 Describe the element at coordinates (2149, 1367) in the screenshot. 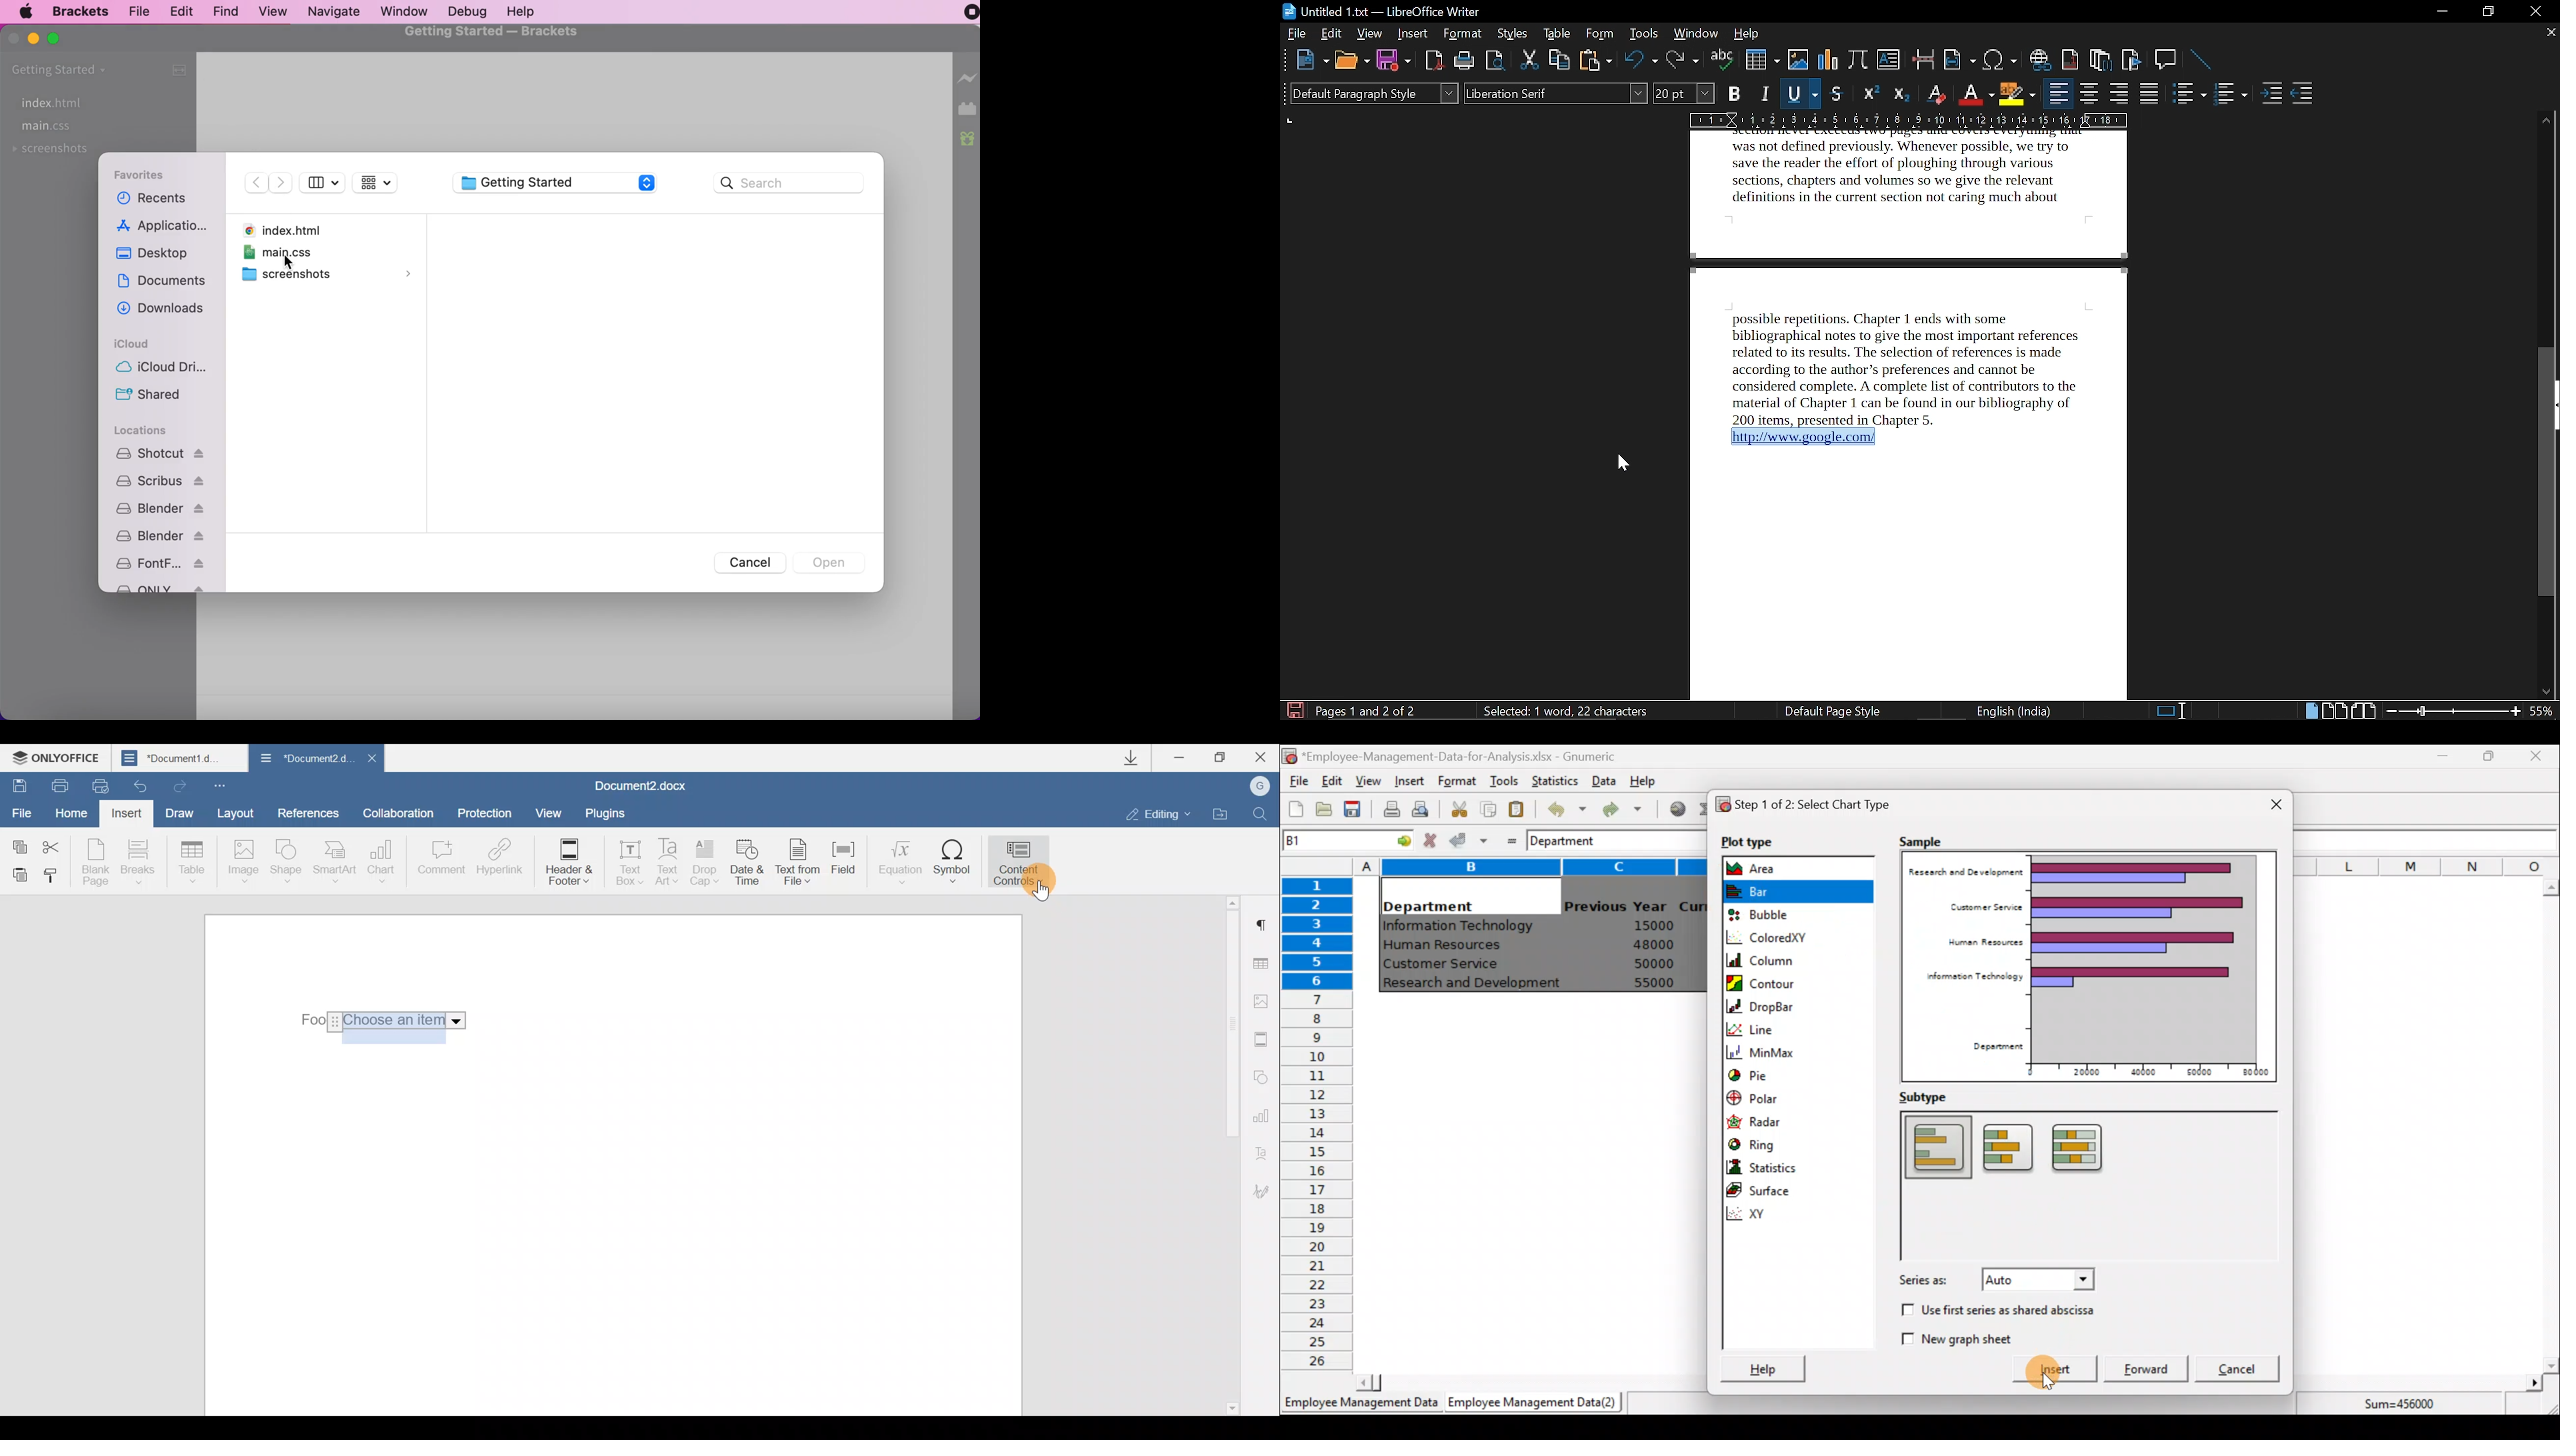

I see `Forward` at that location.